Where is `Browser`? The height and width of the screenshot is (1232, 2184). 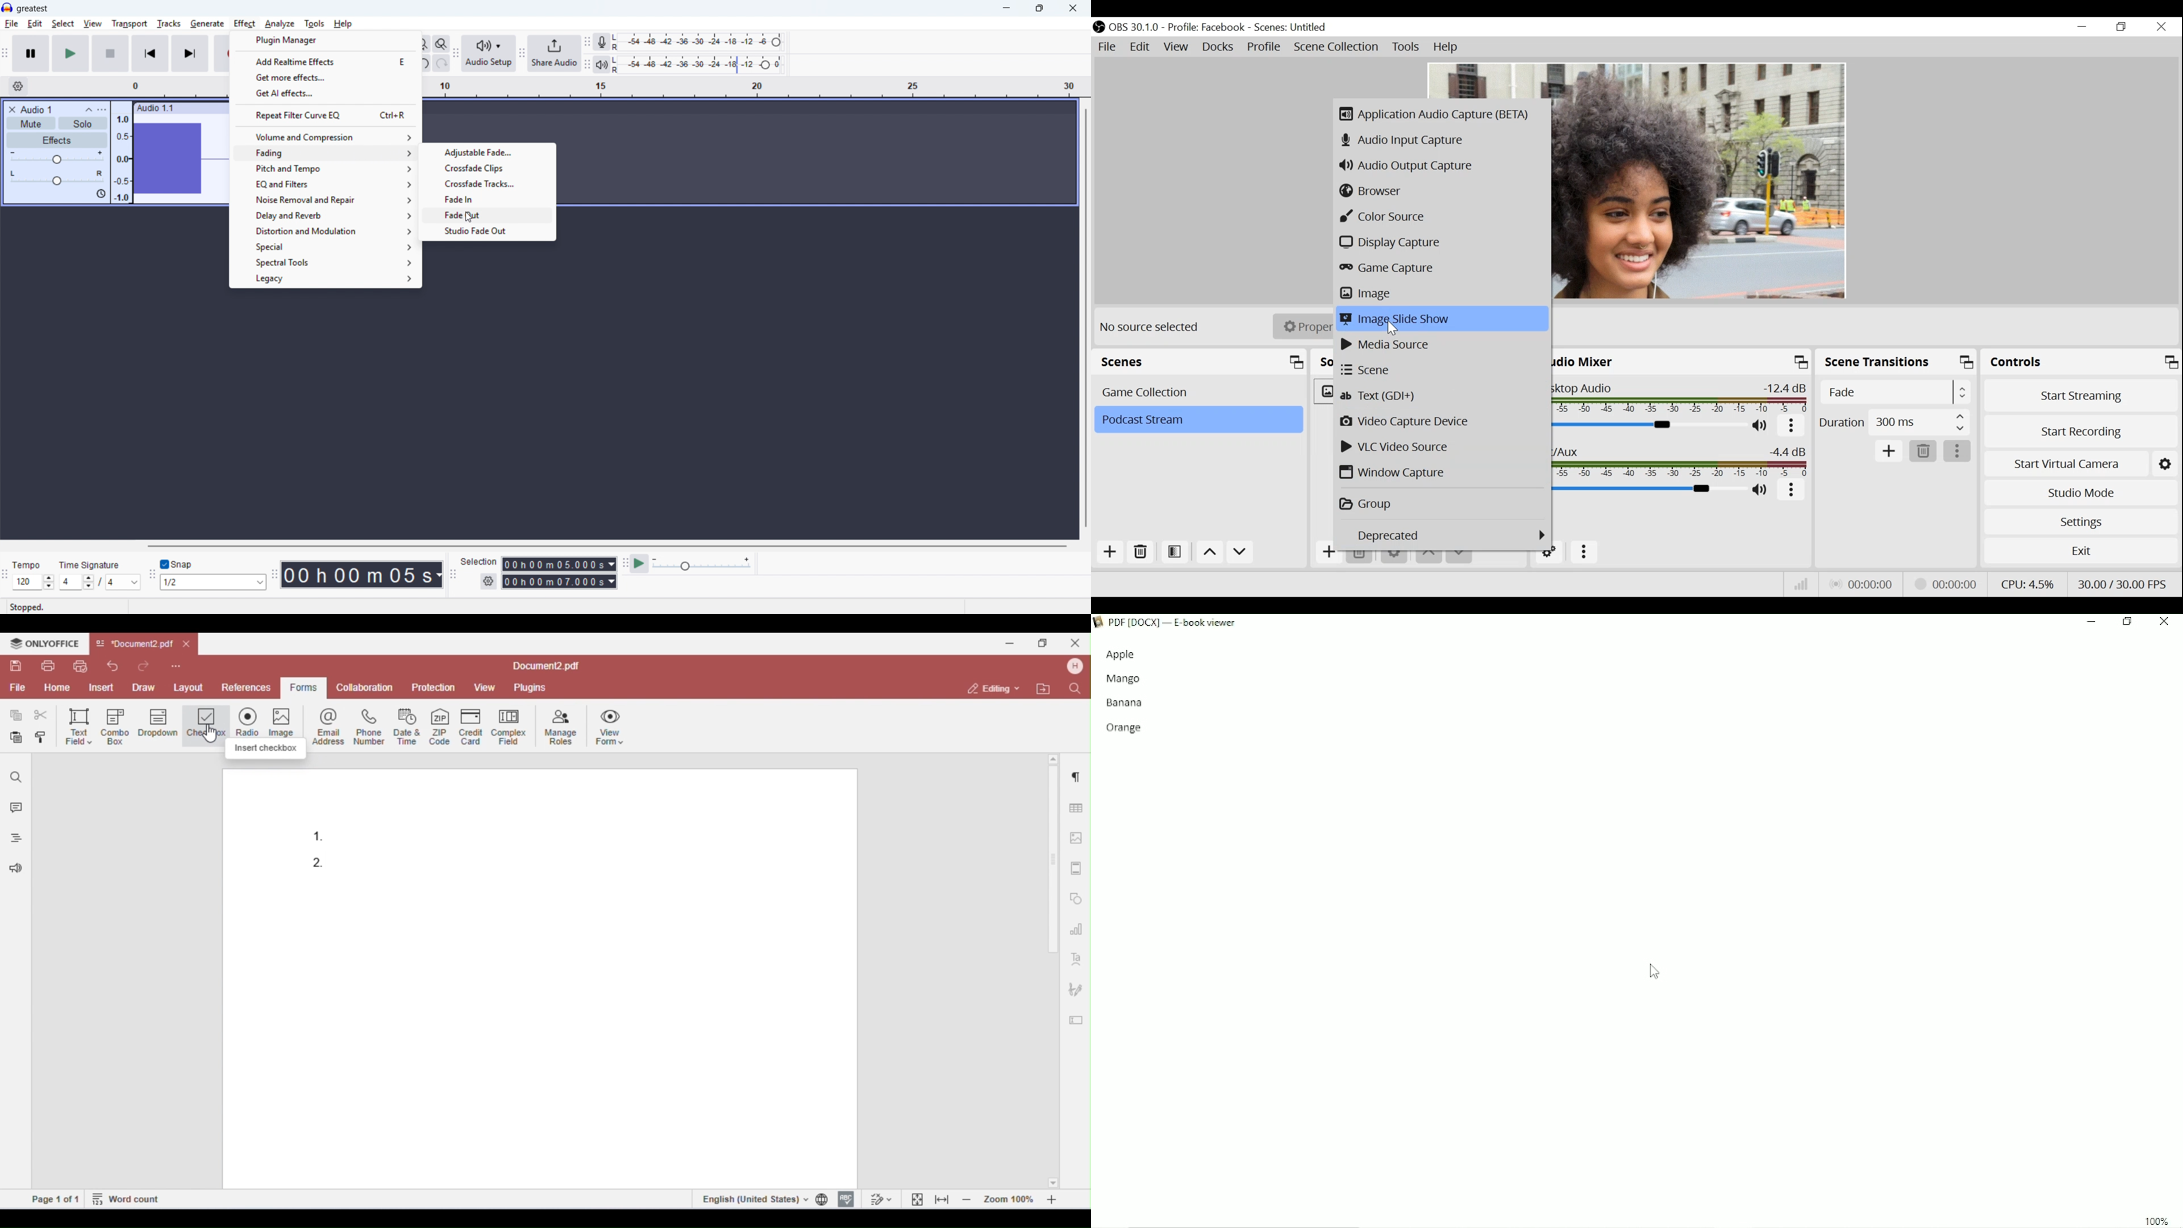
Browser is located at coordinates (1440, 191).